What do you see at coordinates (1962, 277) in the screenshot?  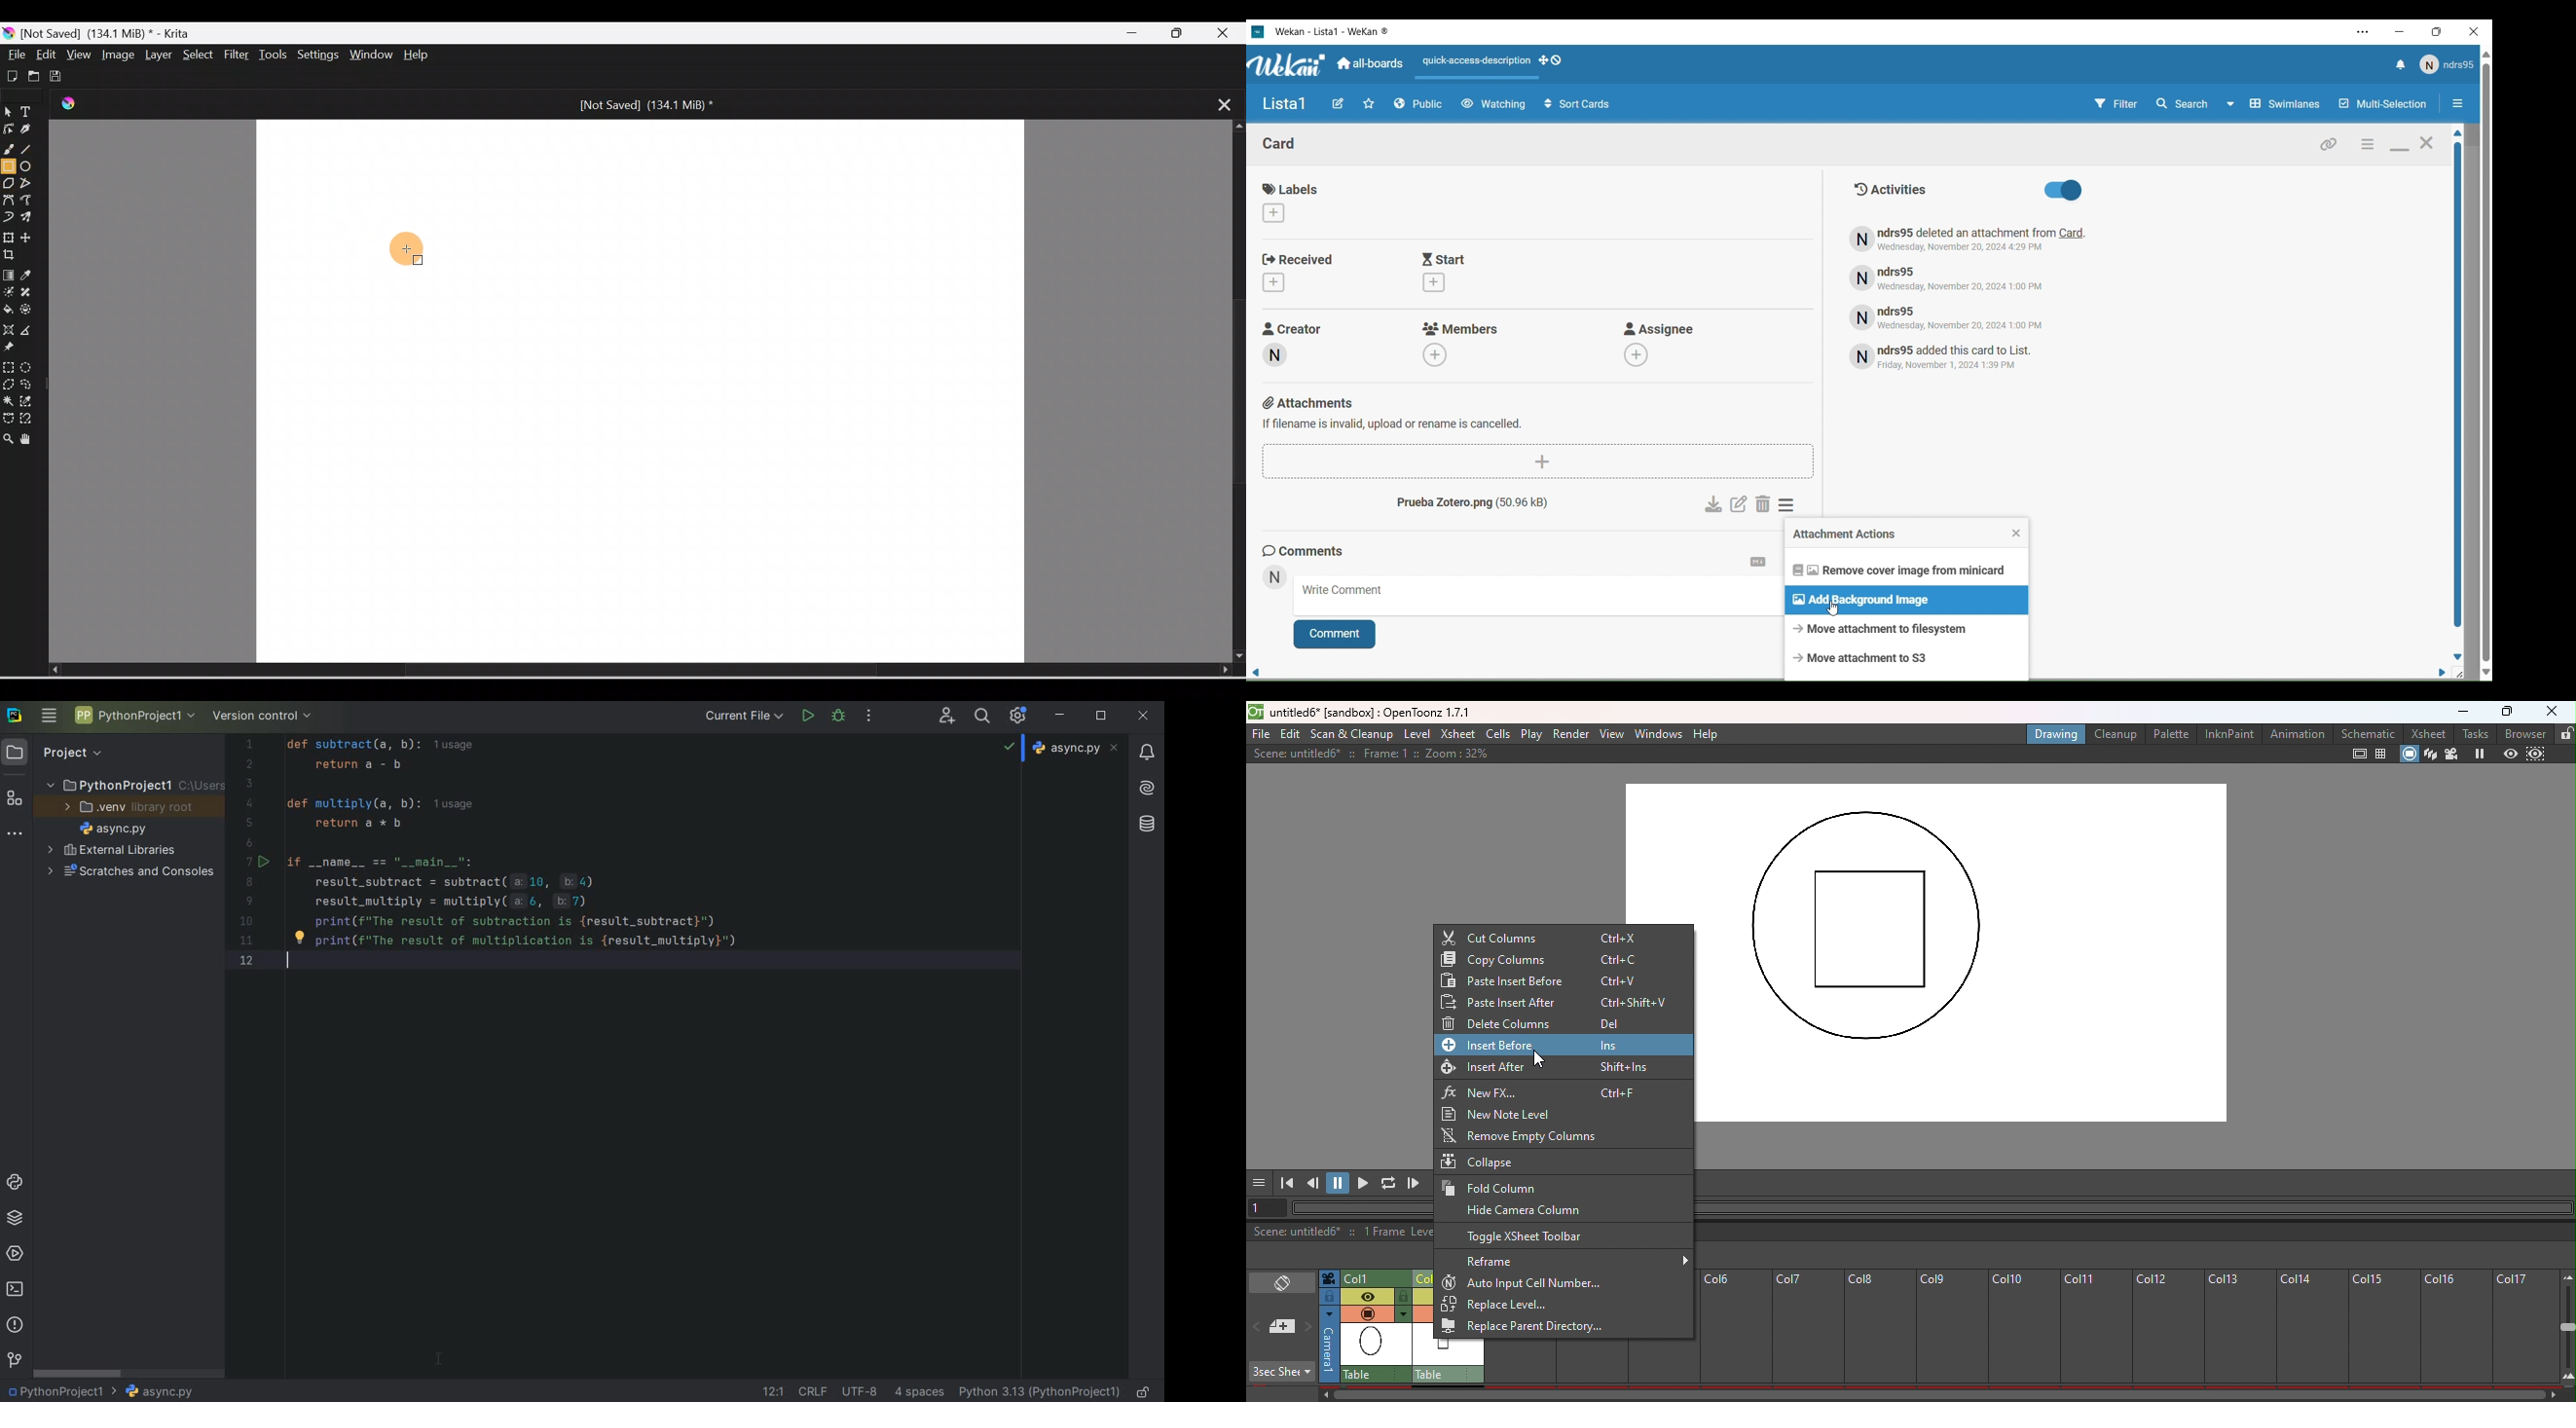 I see `Text` at bounding box center [1962, 277].